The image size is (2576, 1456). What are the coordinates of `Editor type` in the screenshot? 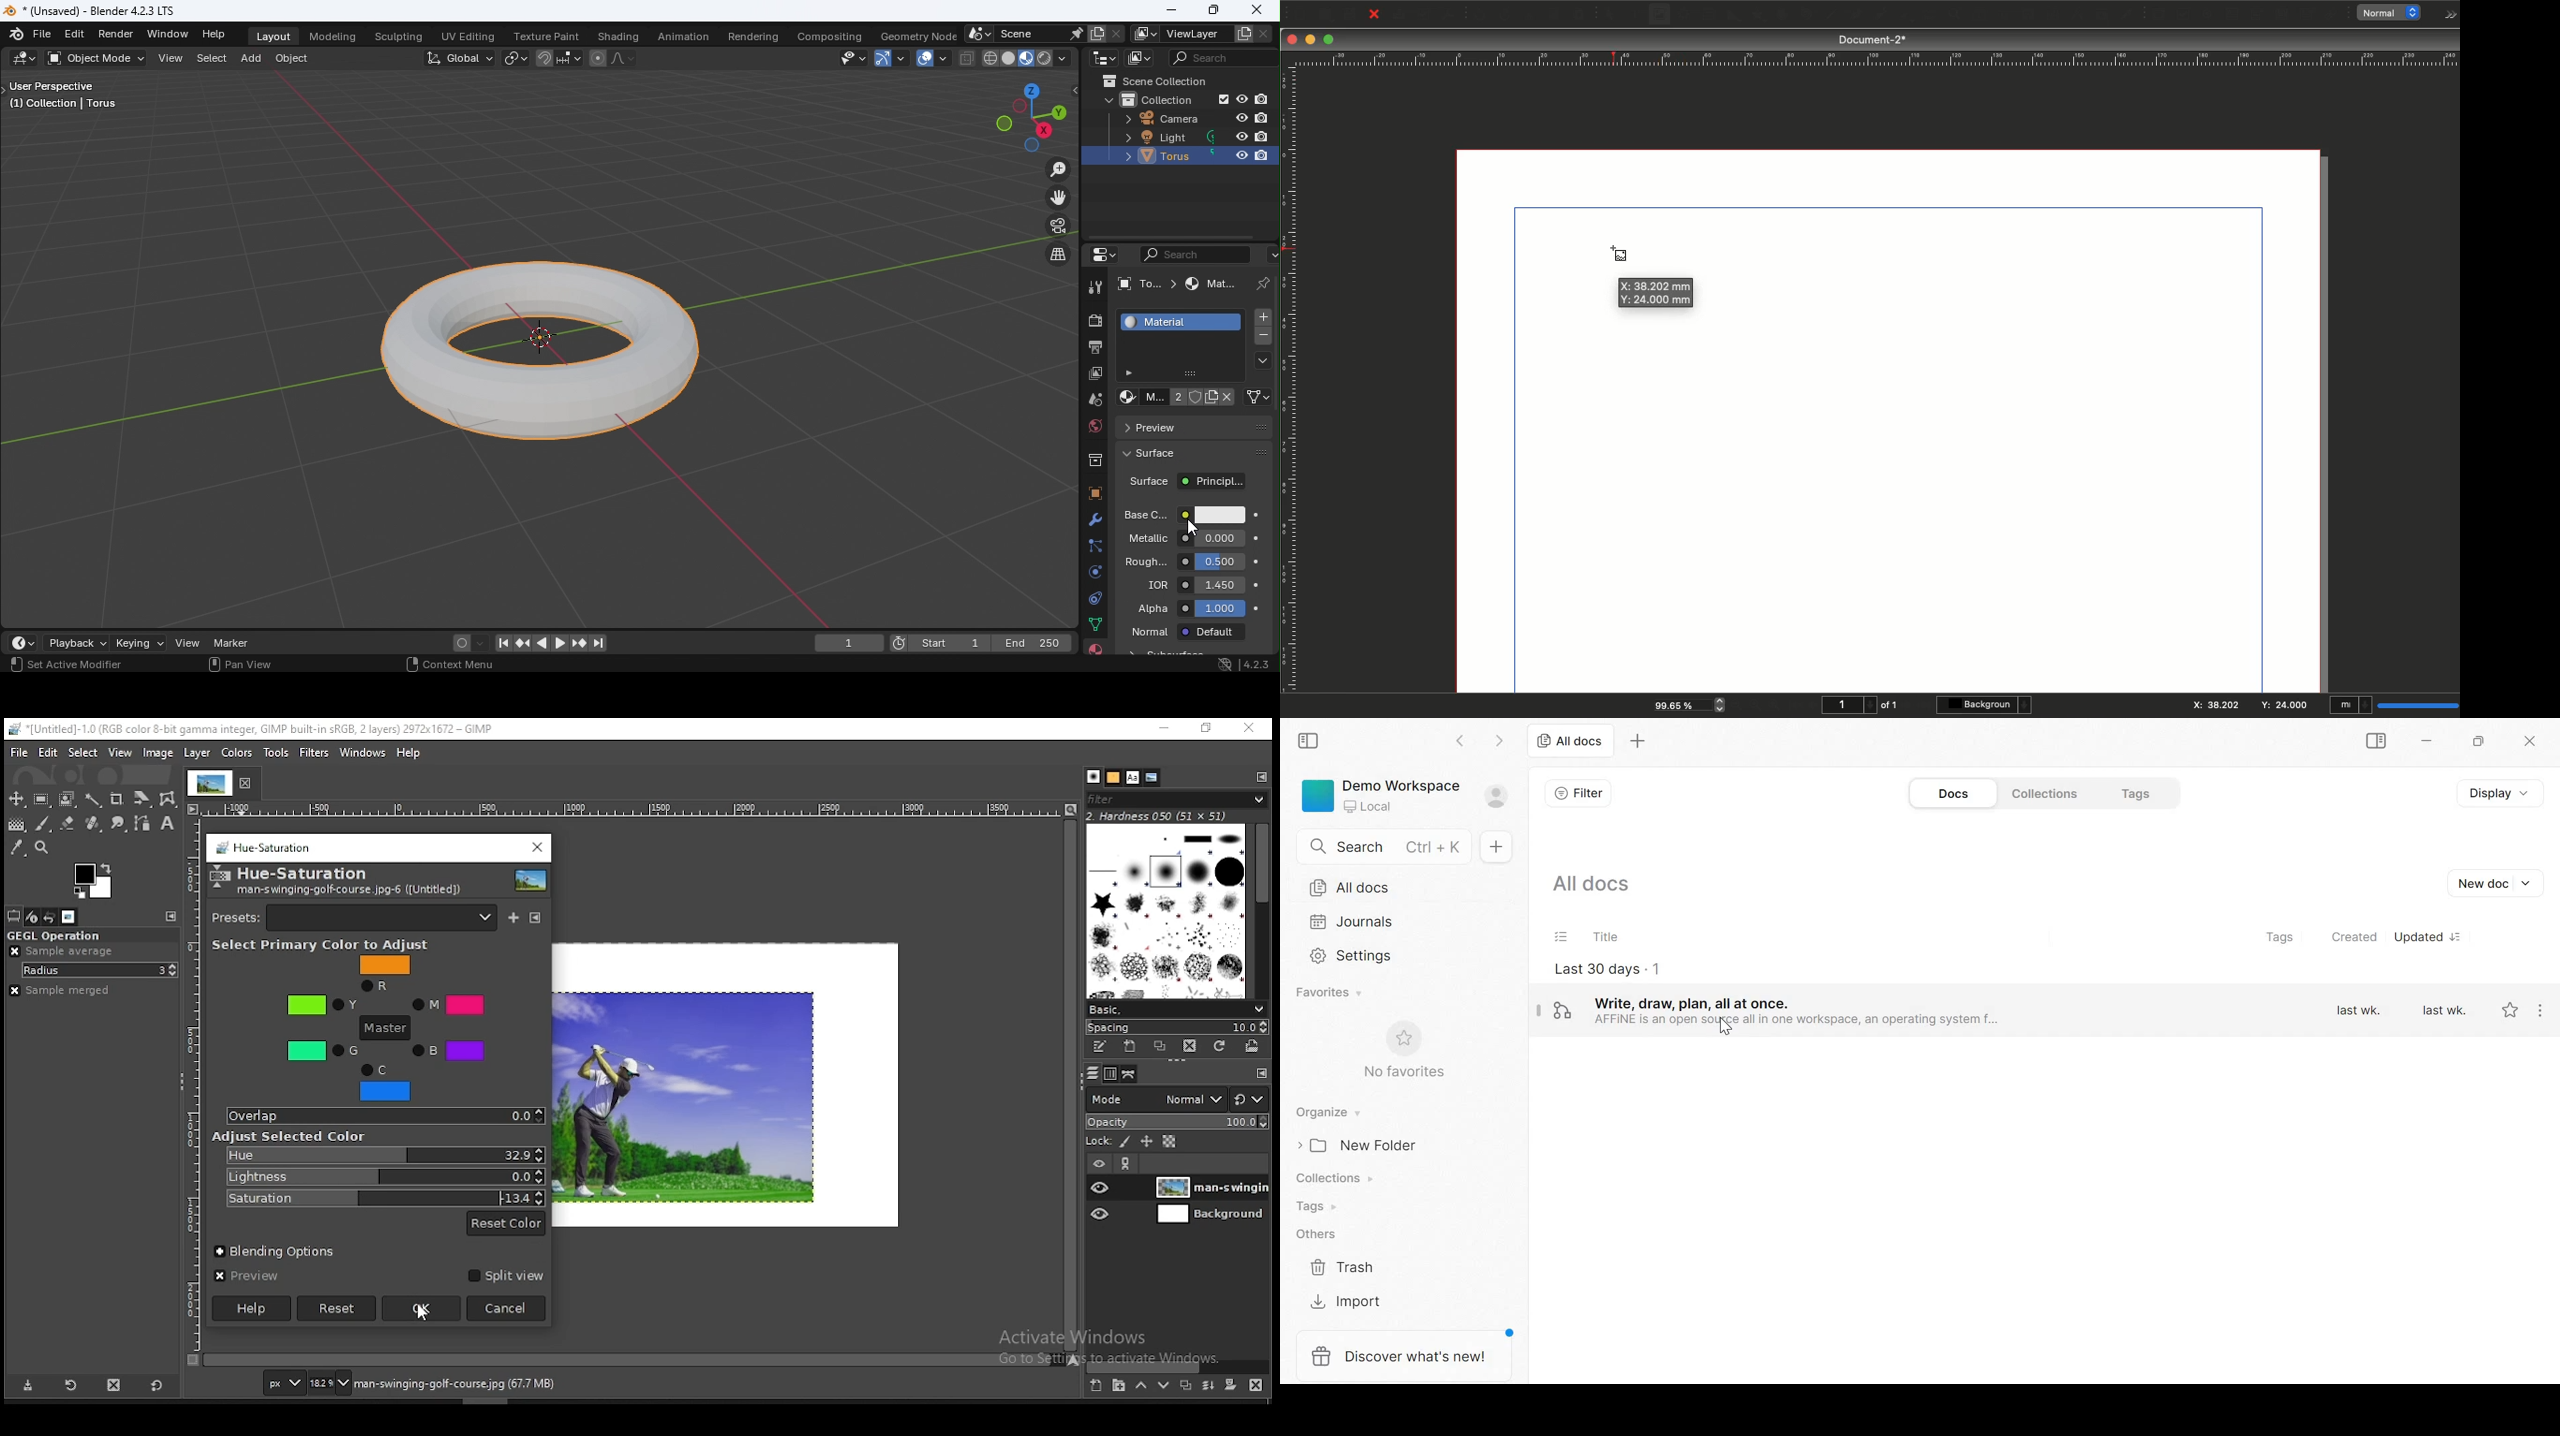 It's located at (1104, 58).